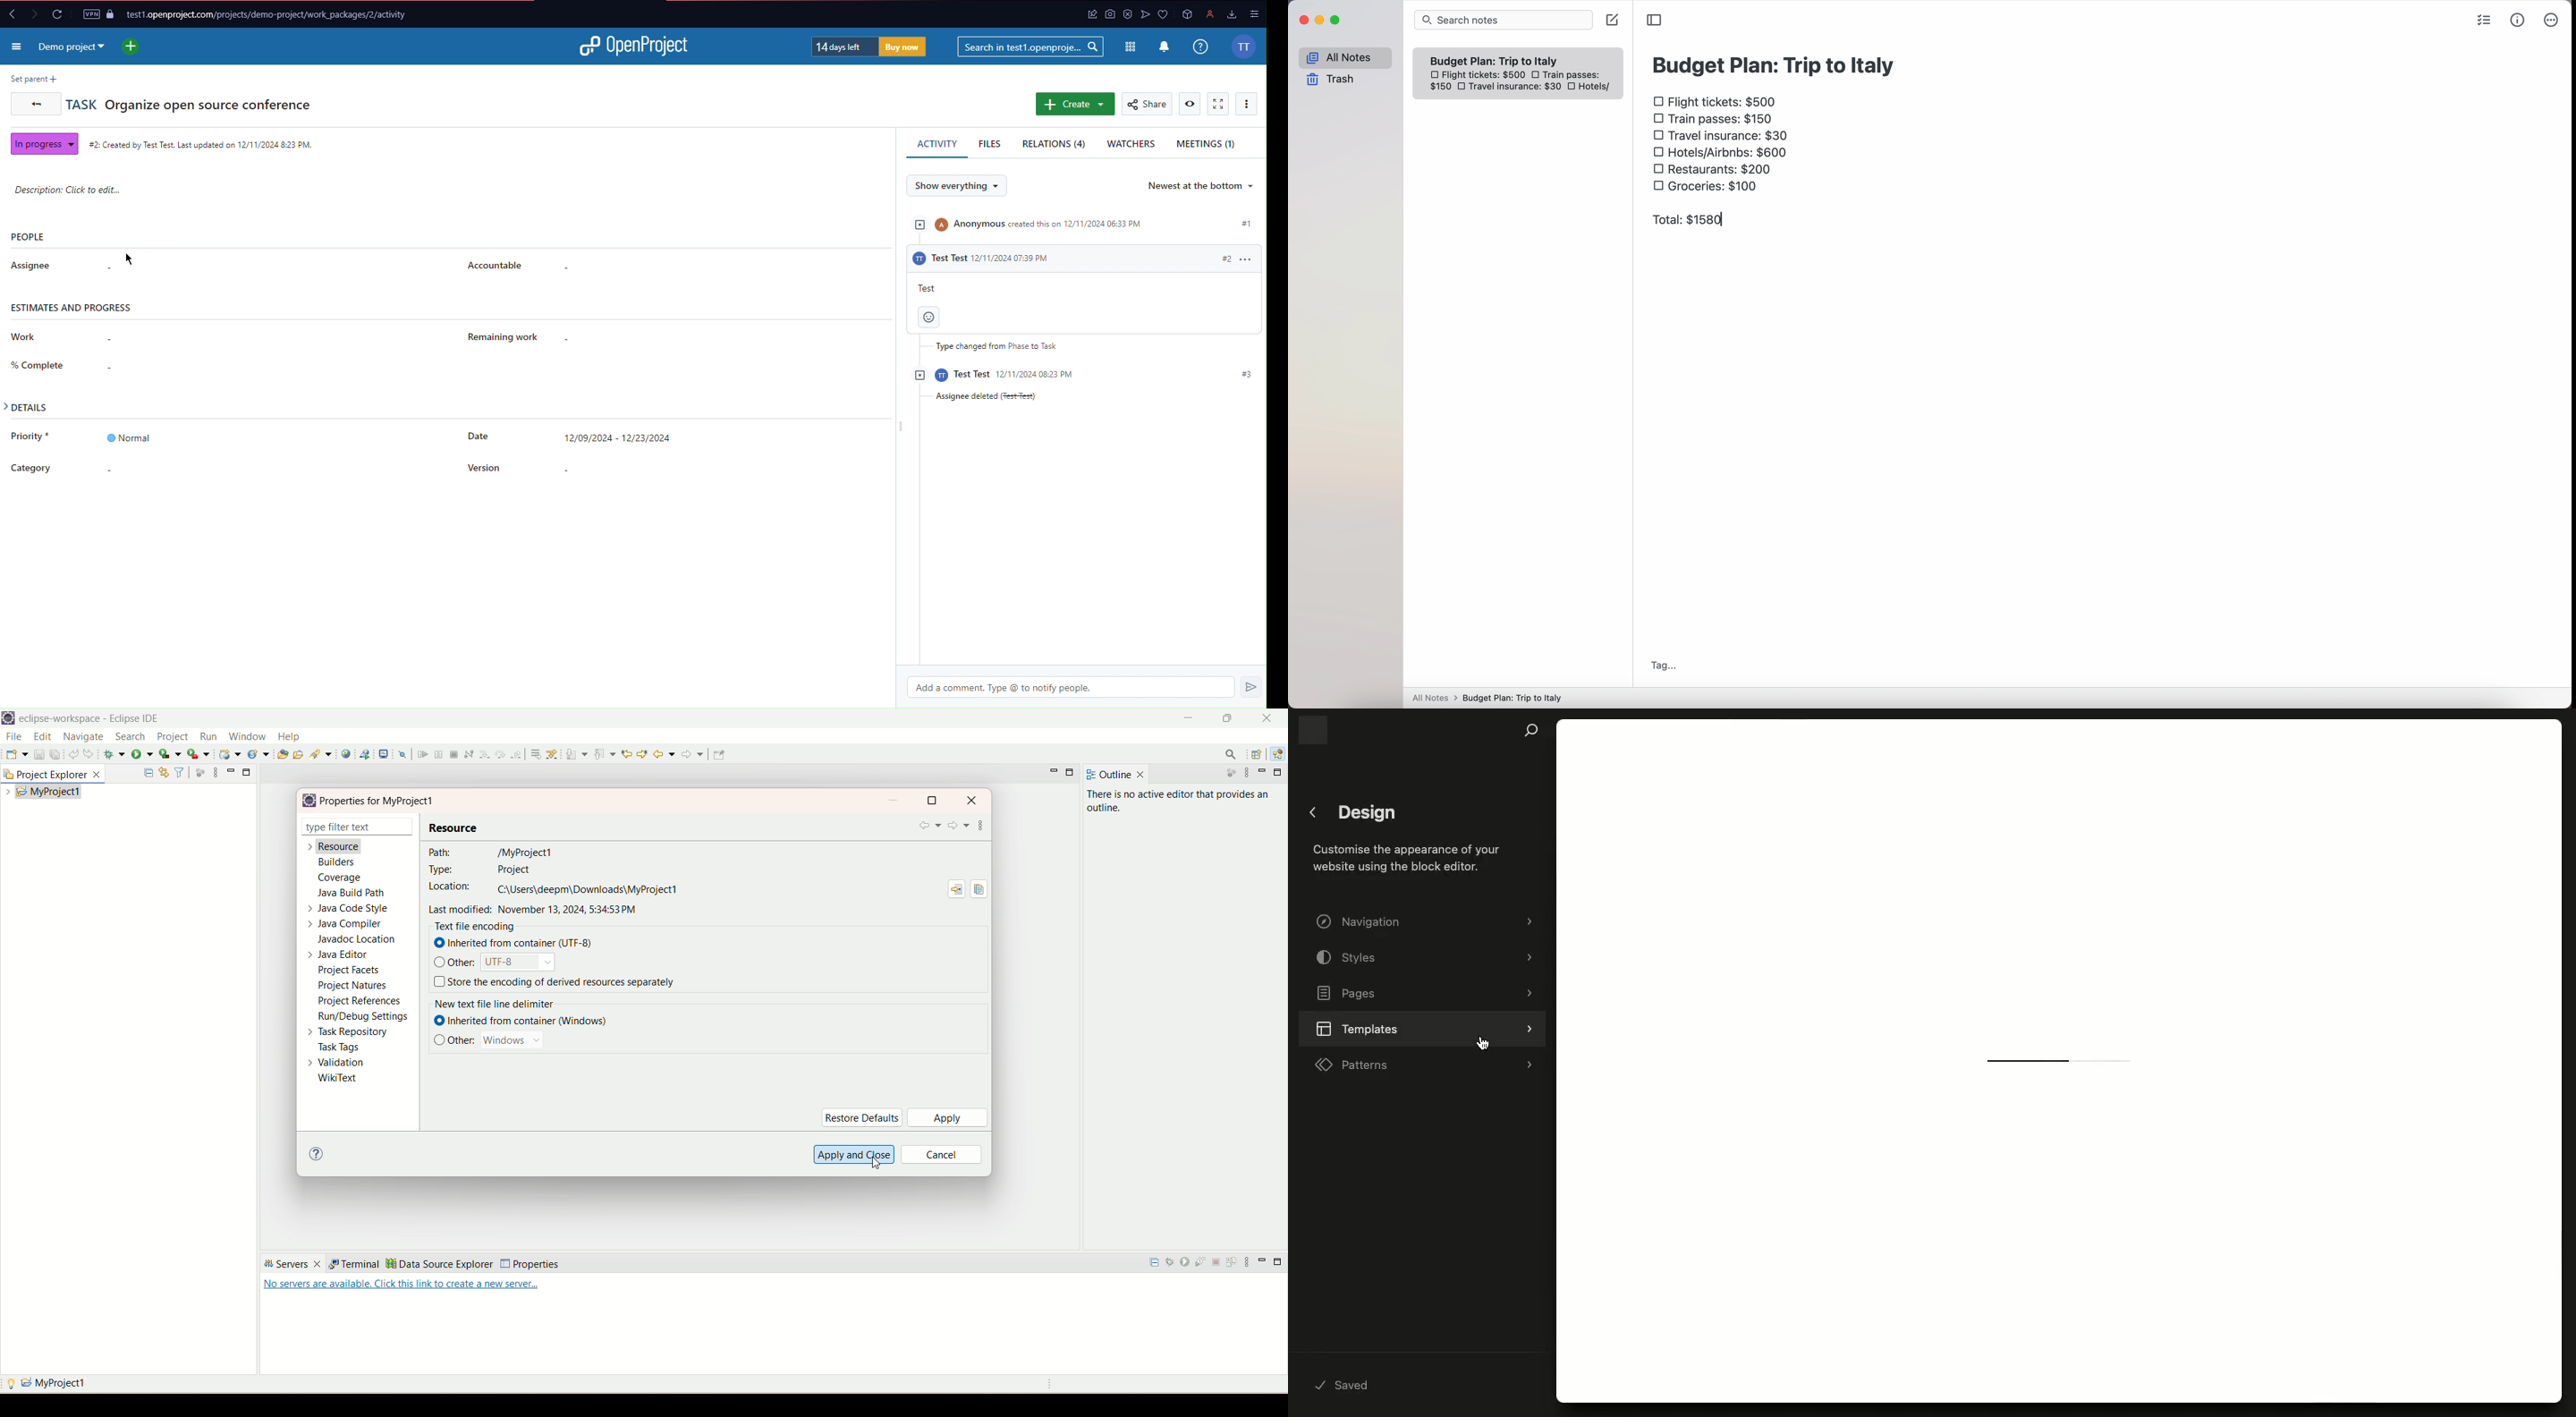 Image resolution: width=2576 pixels, height=1428 pixels. What do you see at coordinates (990, 144) in the screenshot?
I see `Files` at bounding box center [990, 144].